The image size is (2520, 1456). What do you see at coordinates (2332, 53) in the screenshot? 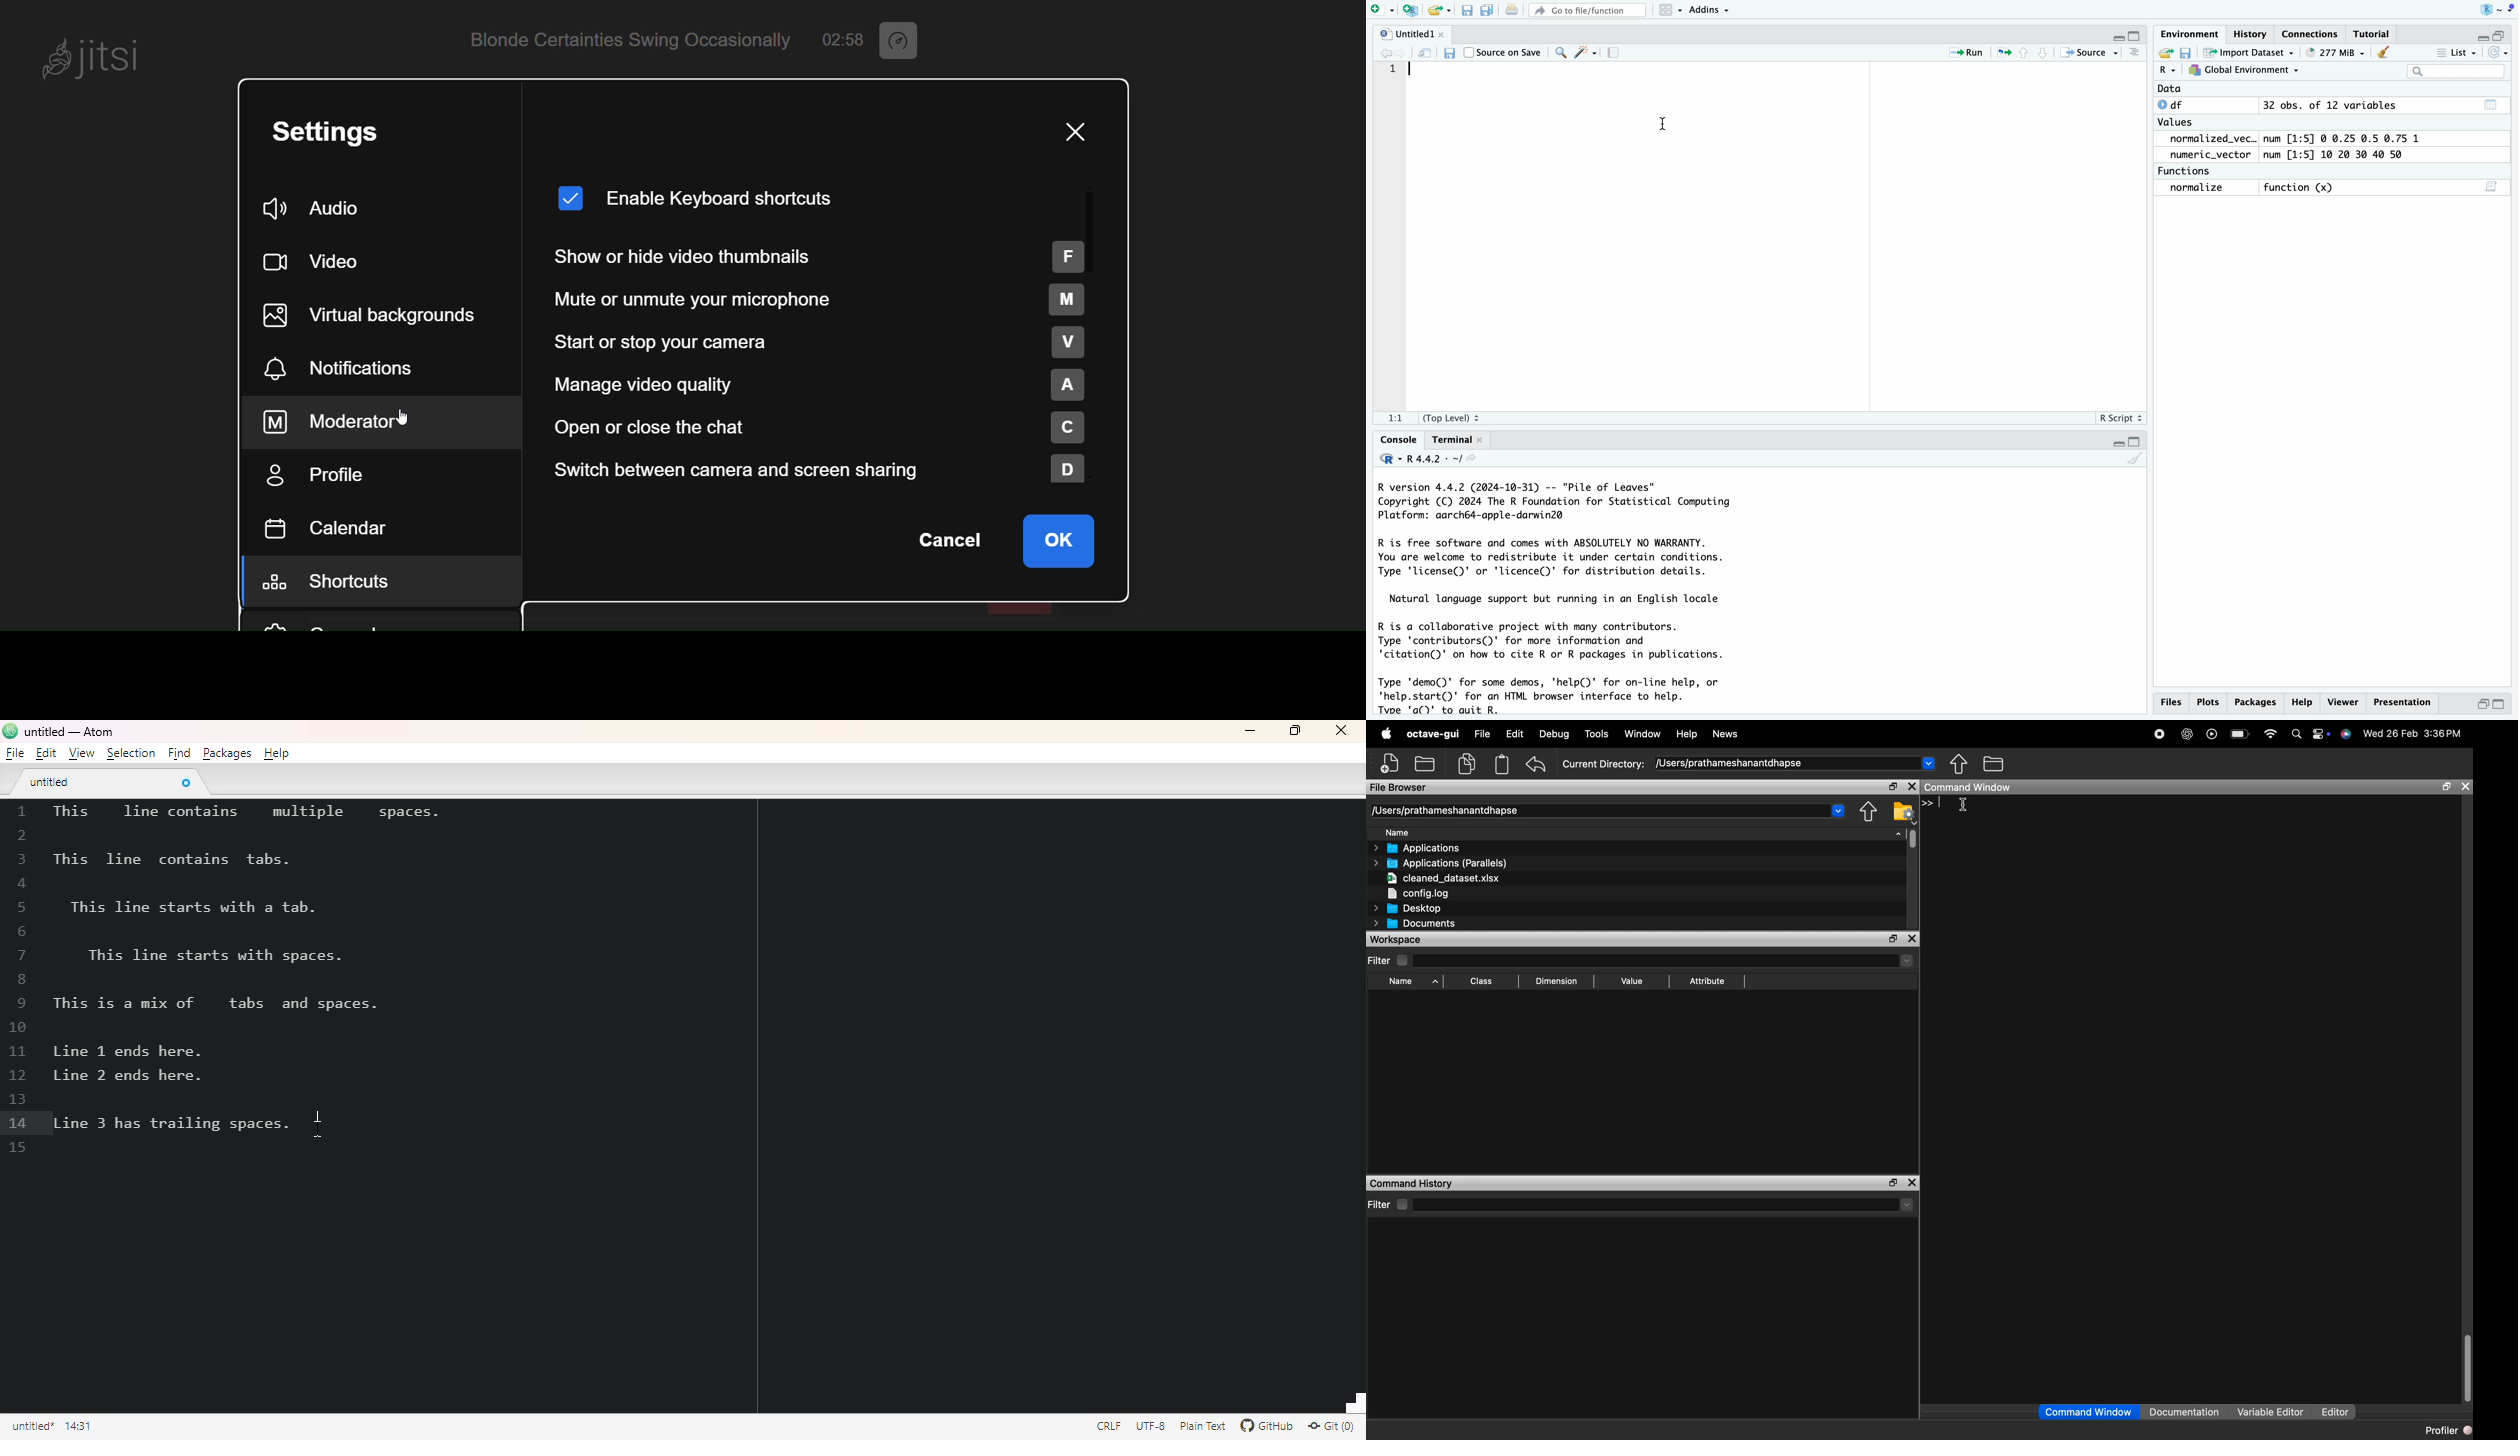
I see ` 284 MiB ` at bounding box center [2332, 53].